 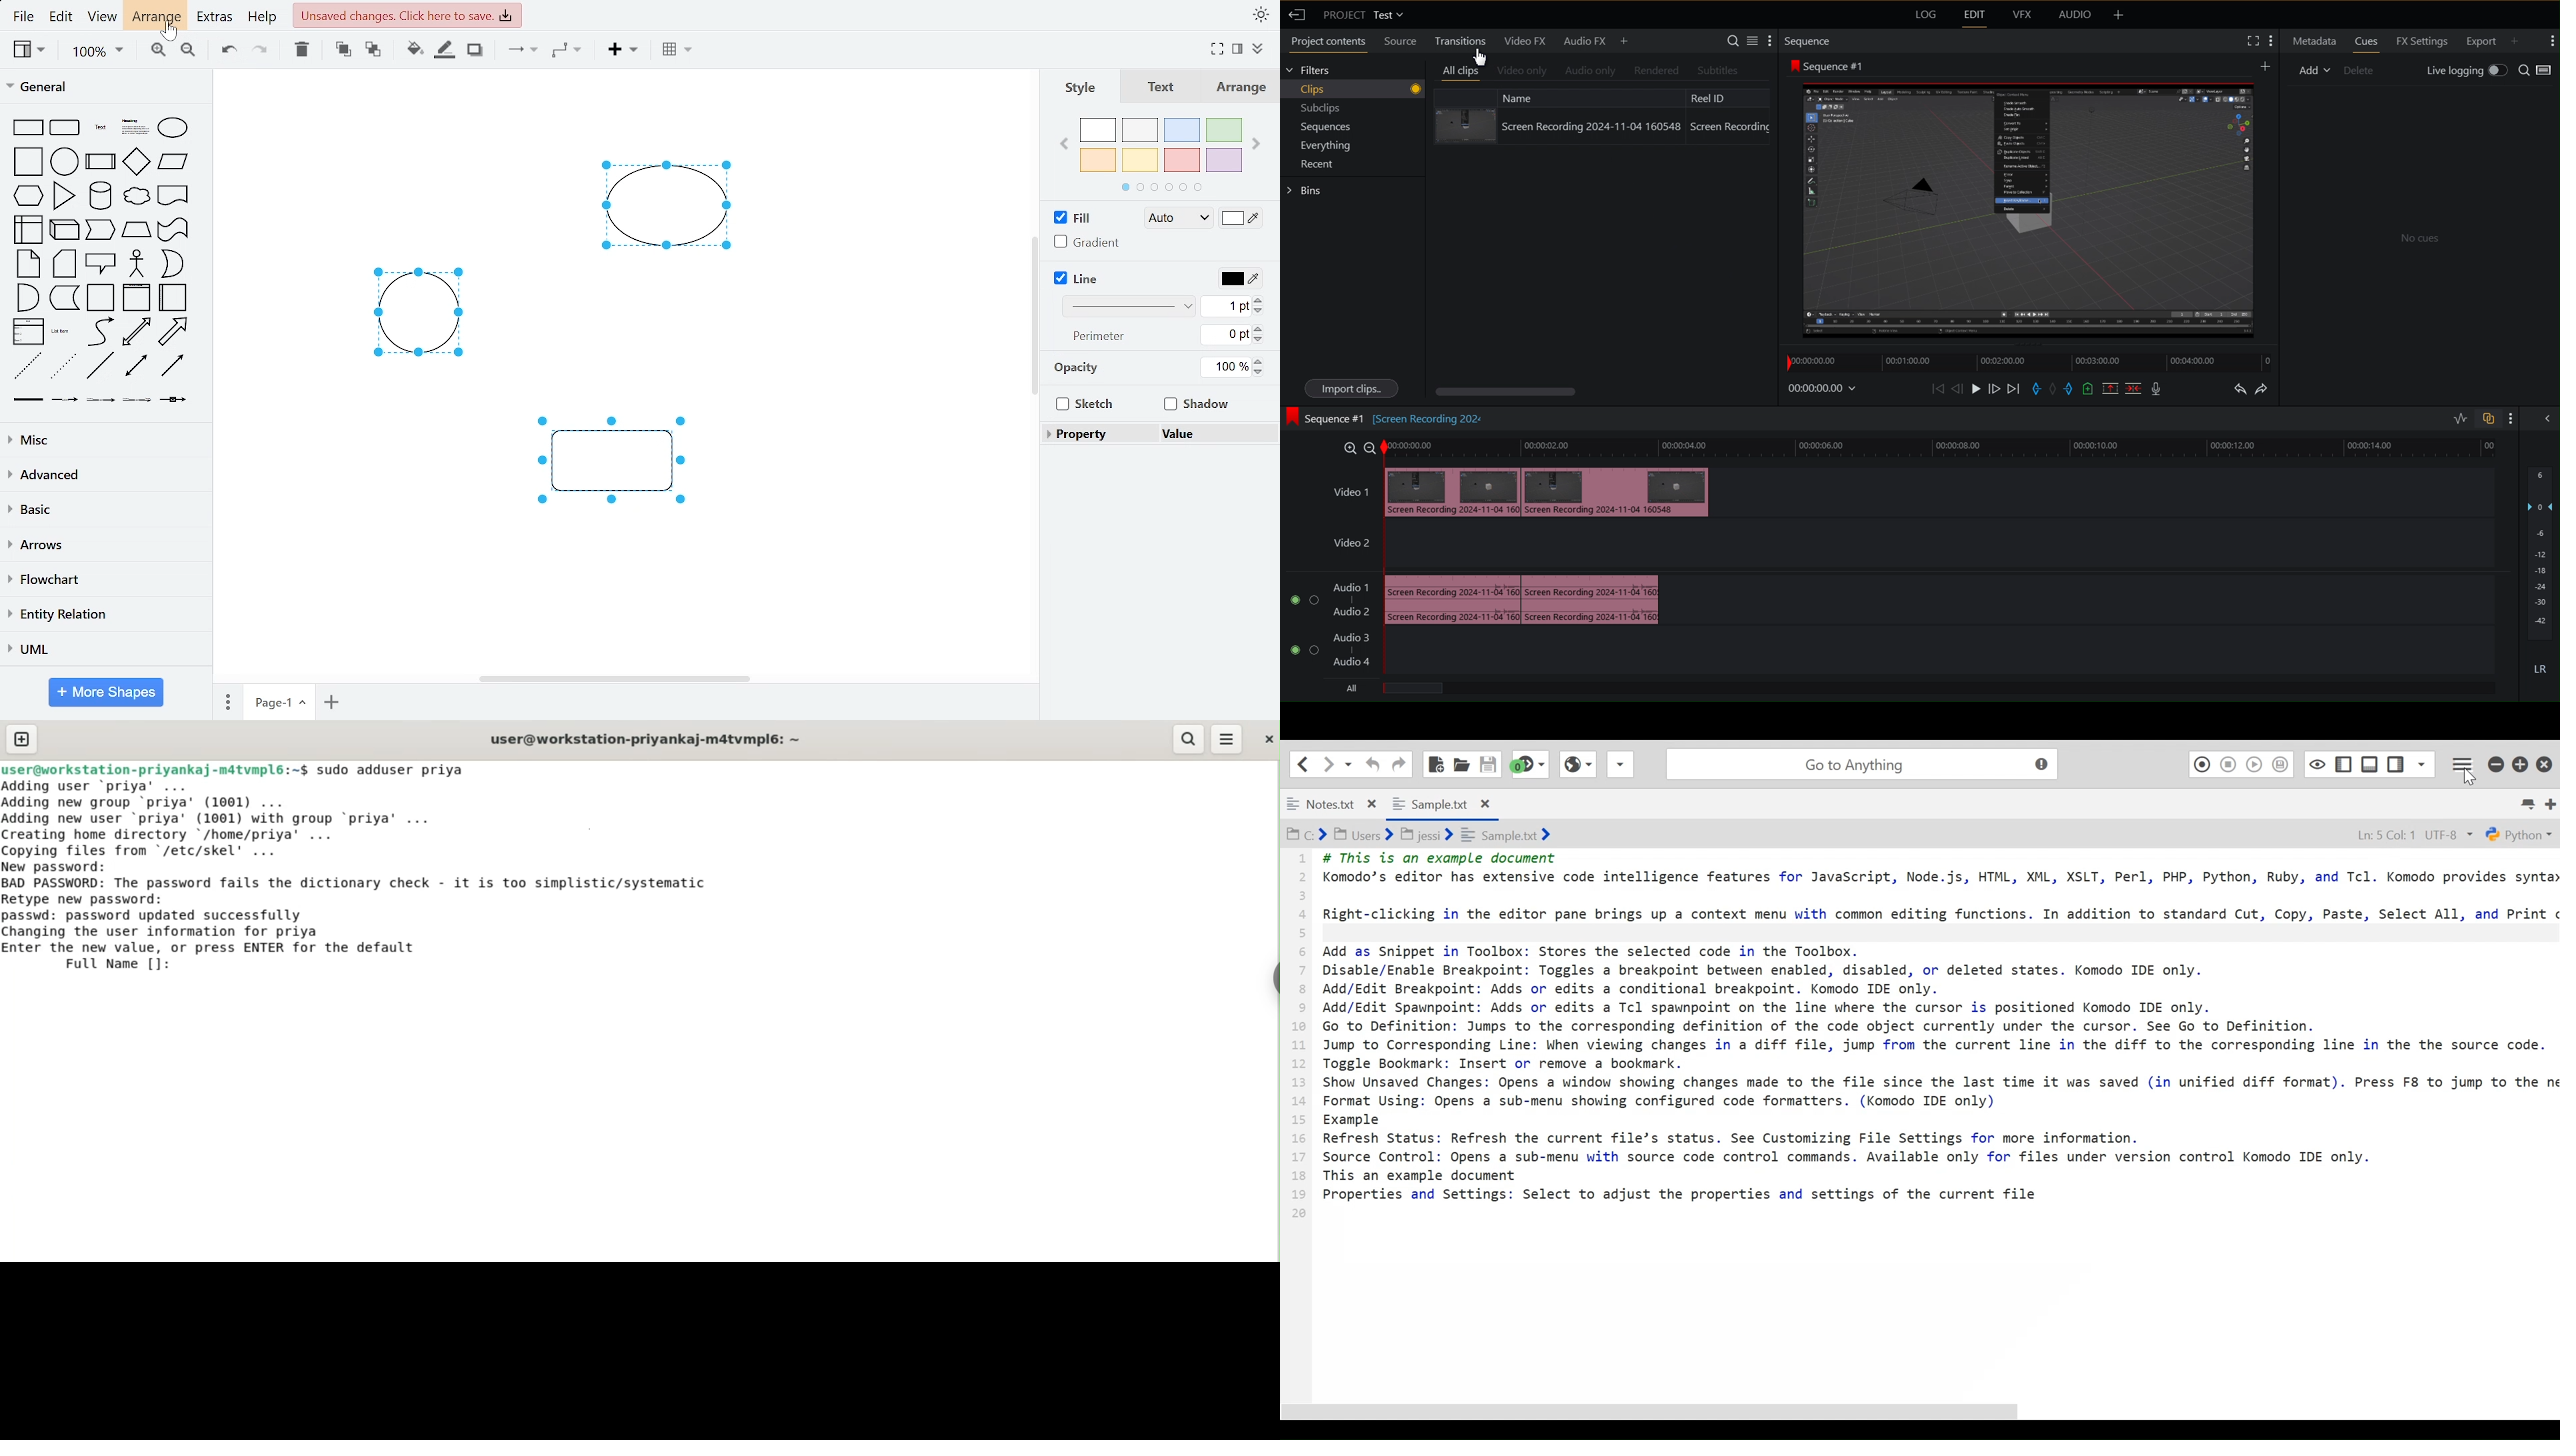 I want to click on Video 2, so click(x=1351, y=546).